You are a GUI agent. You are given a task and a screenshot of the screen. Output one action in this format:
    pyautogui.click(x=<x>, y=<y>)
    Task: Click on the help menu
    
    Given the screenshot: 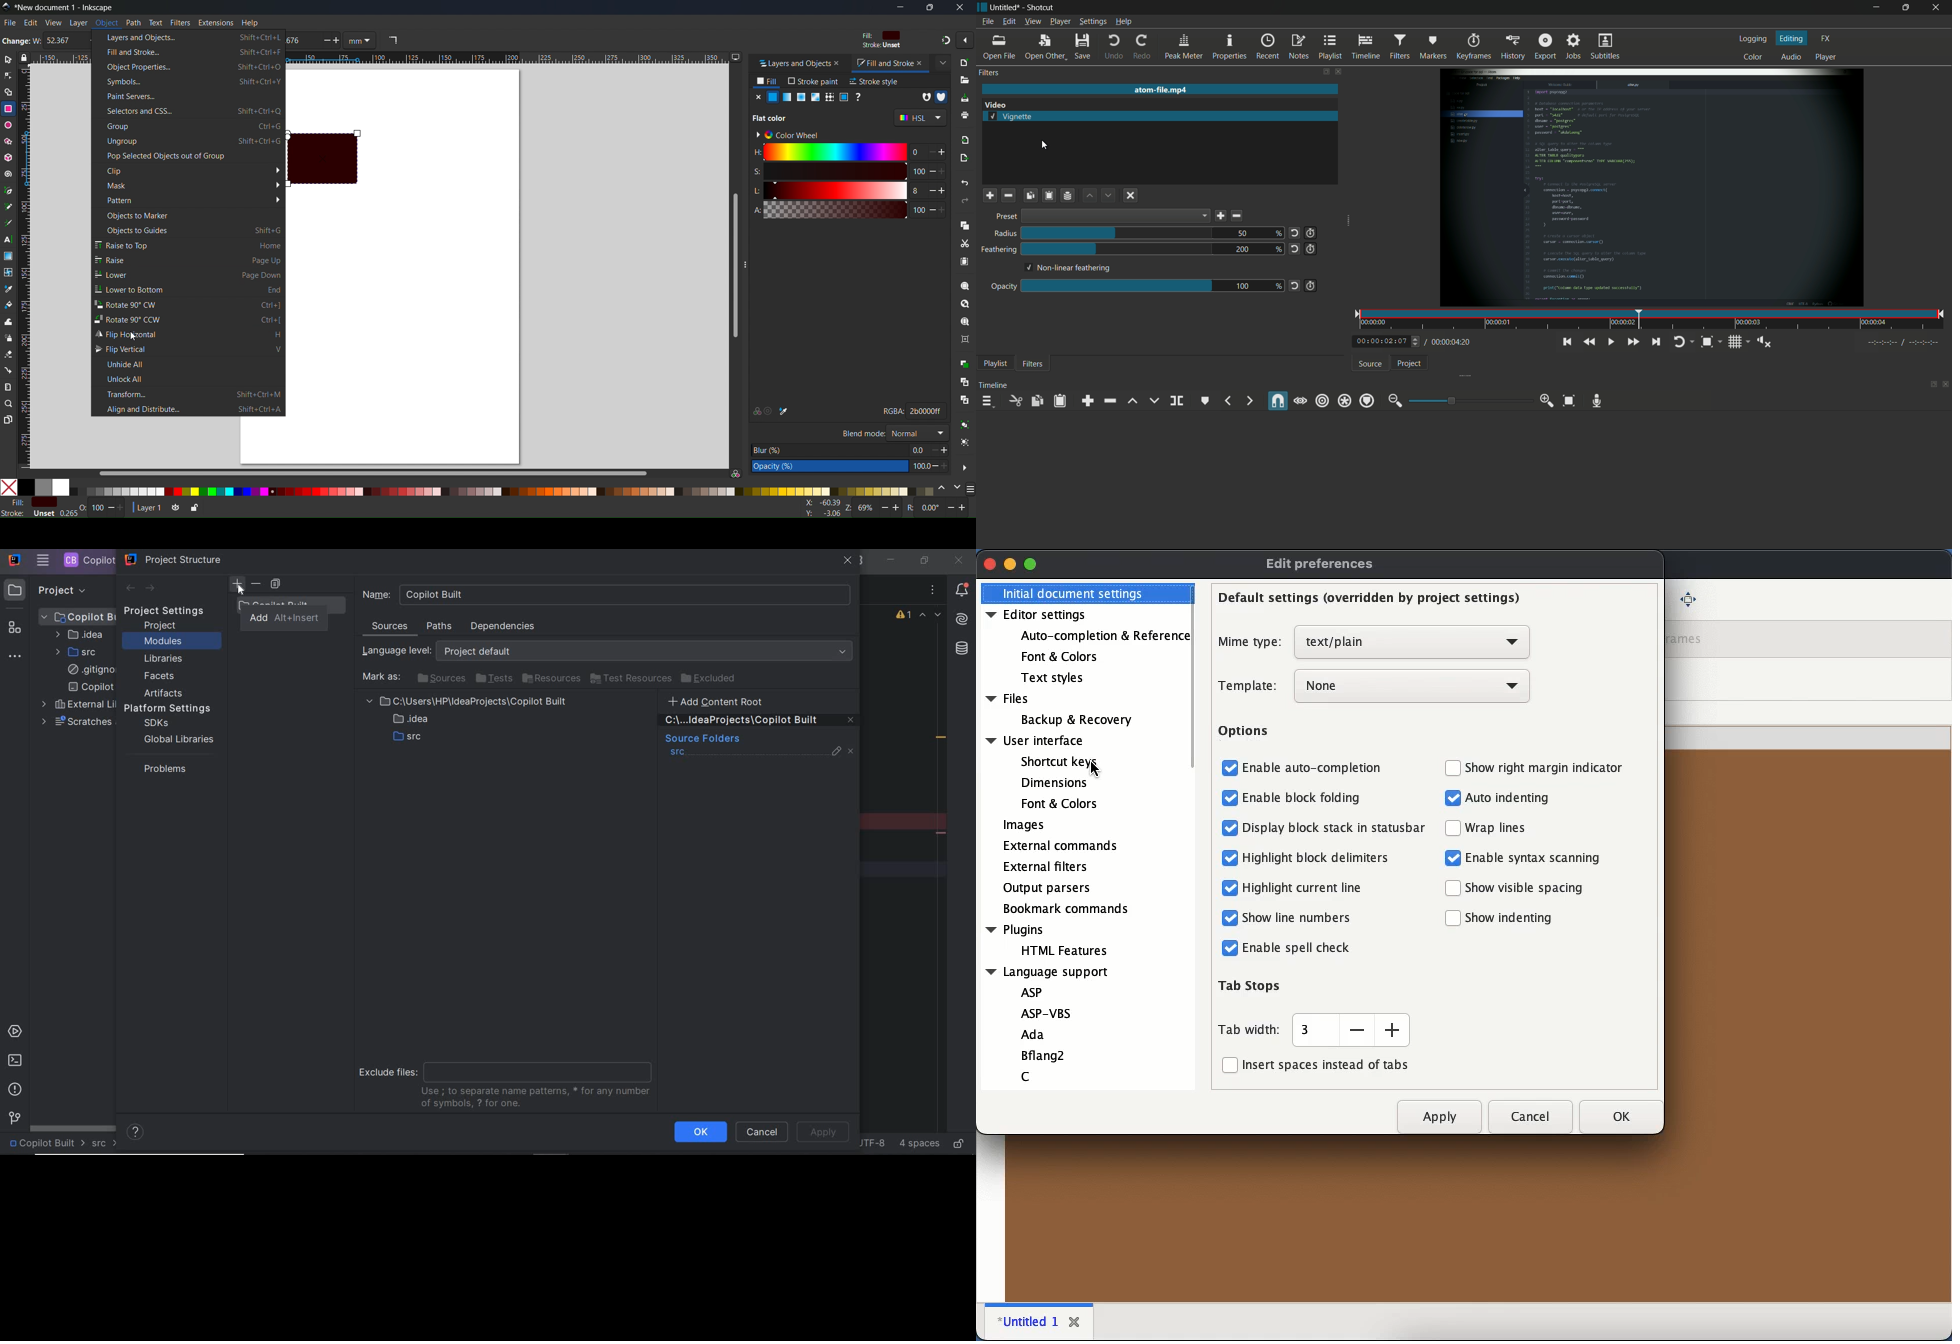 What is the action you would take?
    pyautogui.click(x=1123, y=21)
    